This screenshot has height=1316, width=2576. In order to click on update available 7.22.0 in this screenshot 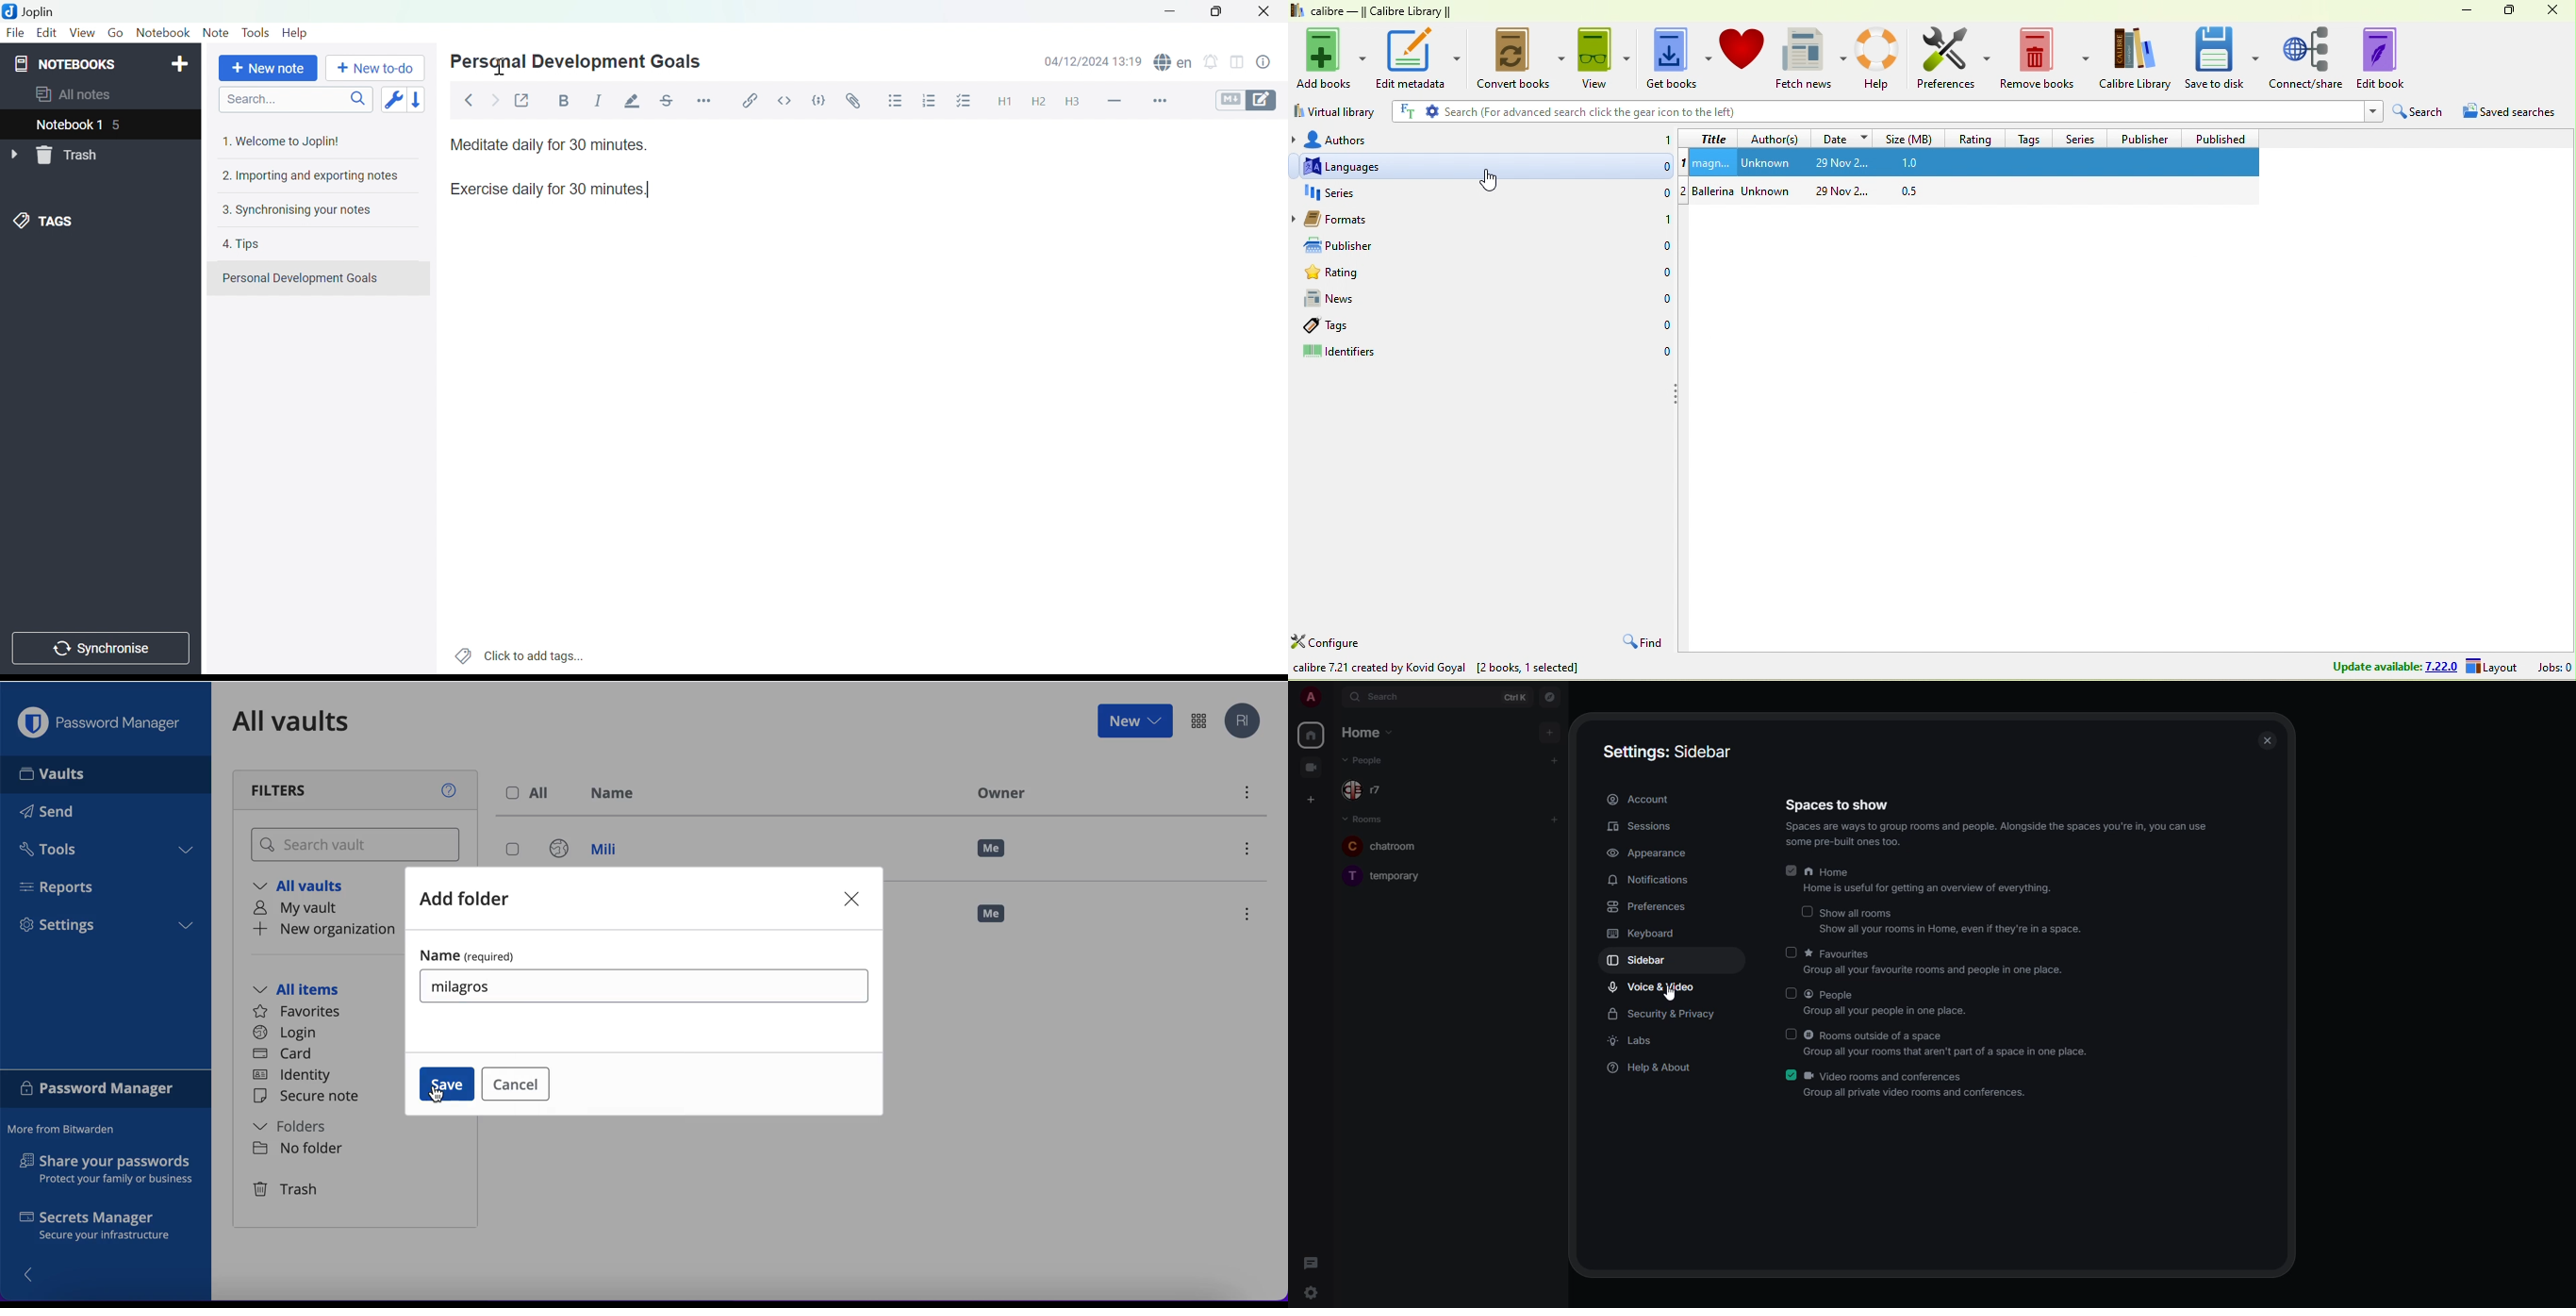, I will do `click(2392, 667)`.